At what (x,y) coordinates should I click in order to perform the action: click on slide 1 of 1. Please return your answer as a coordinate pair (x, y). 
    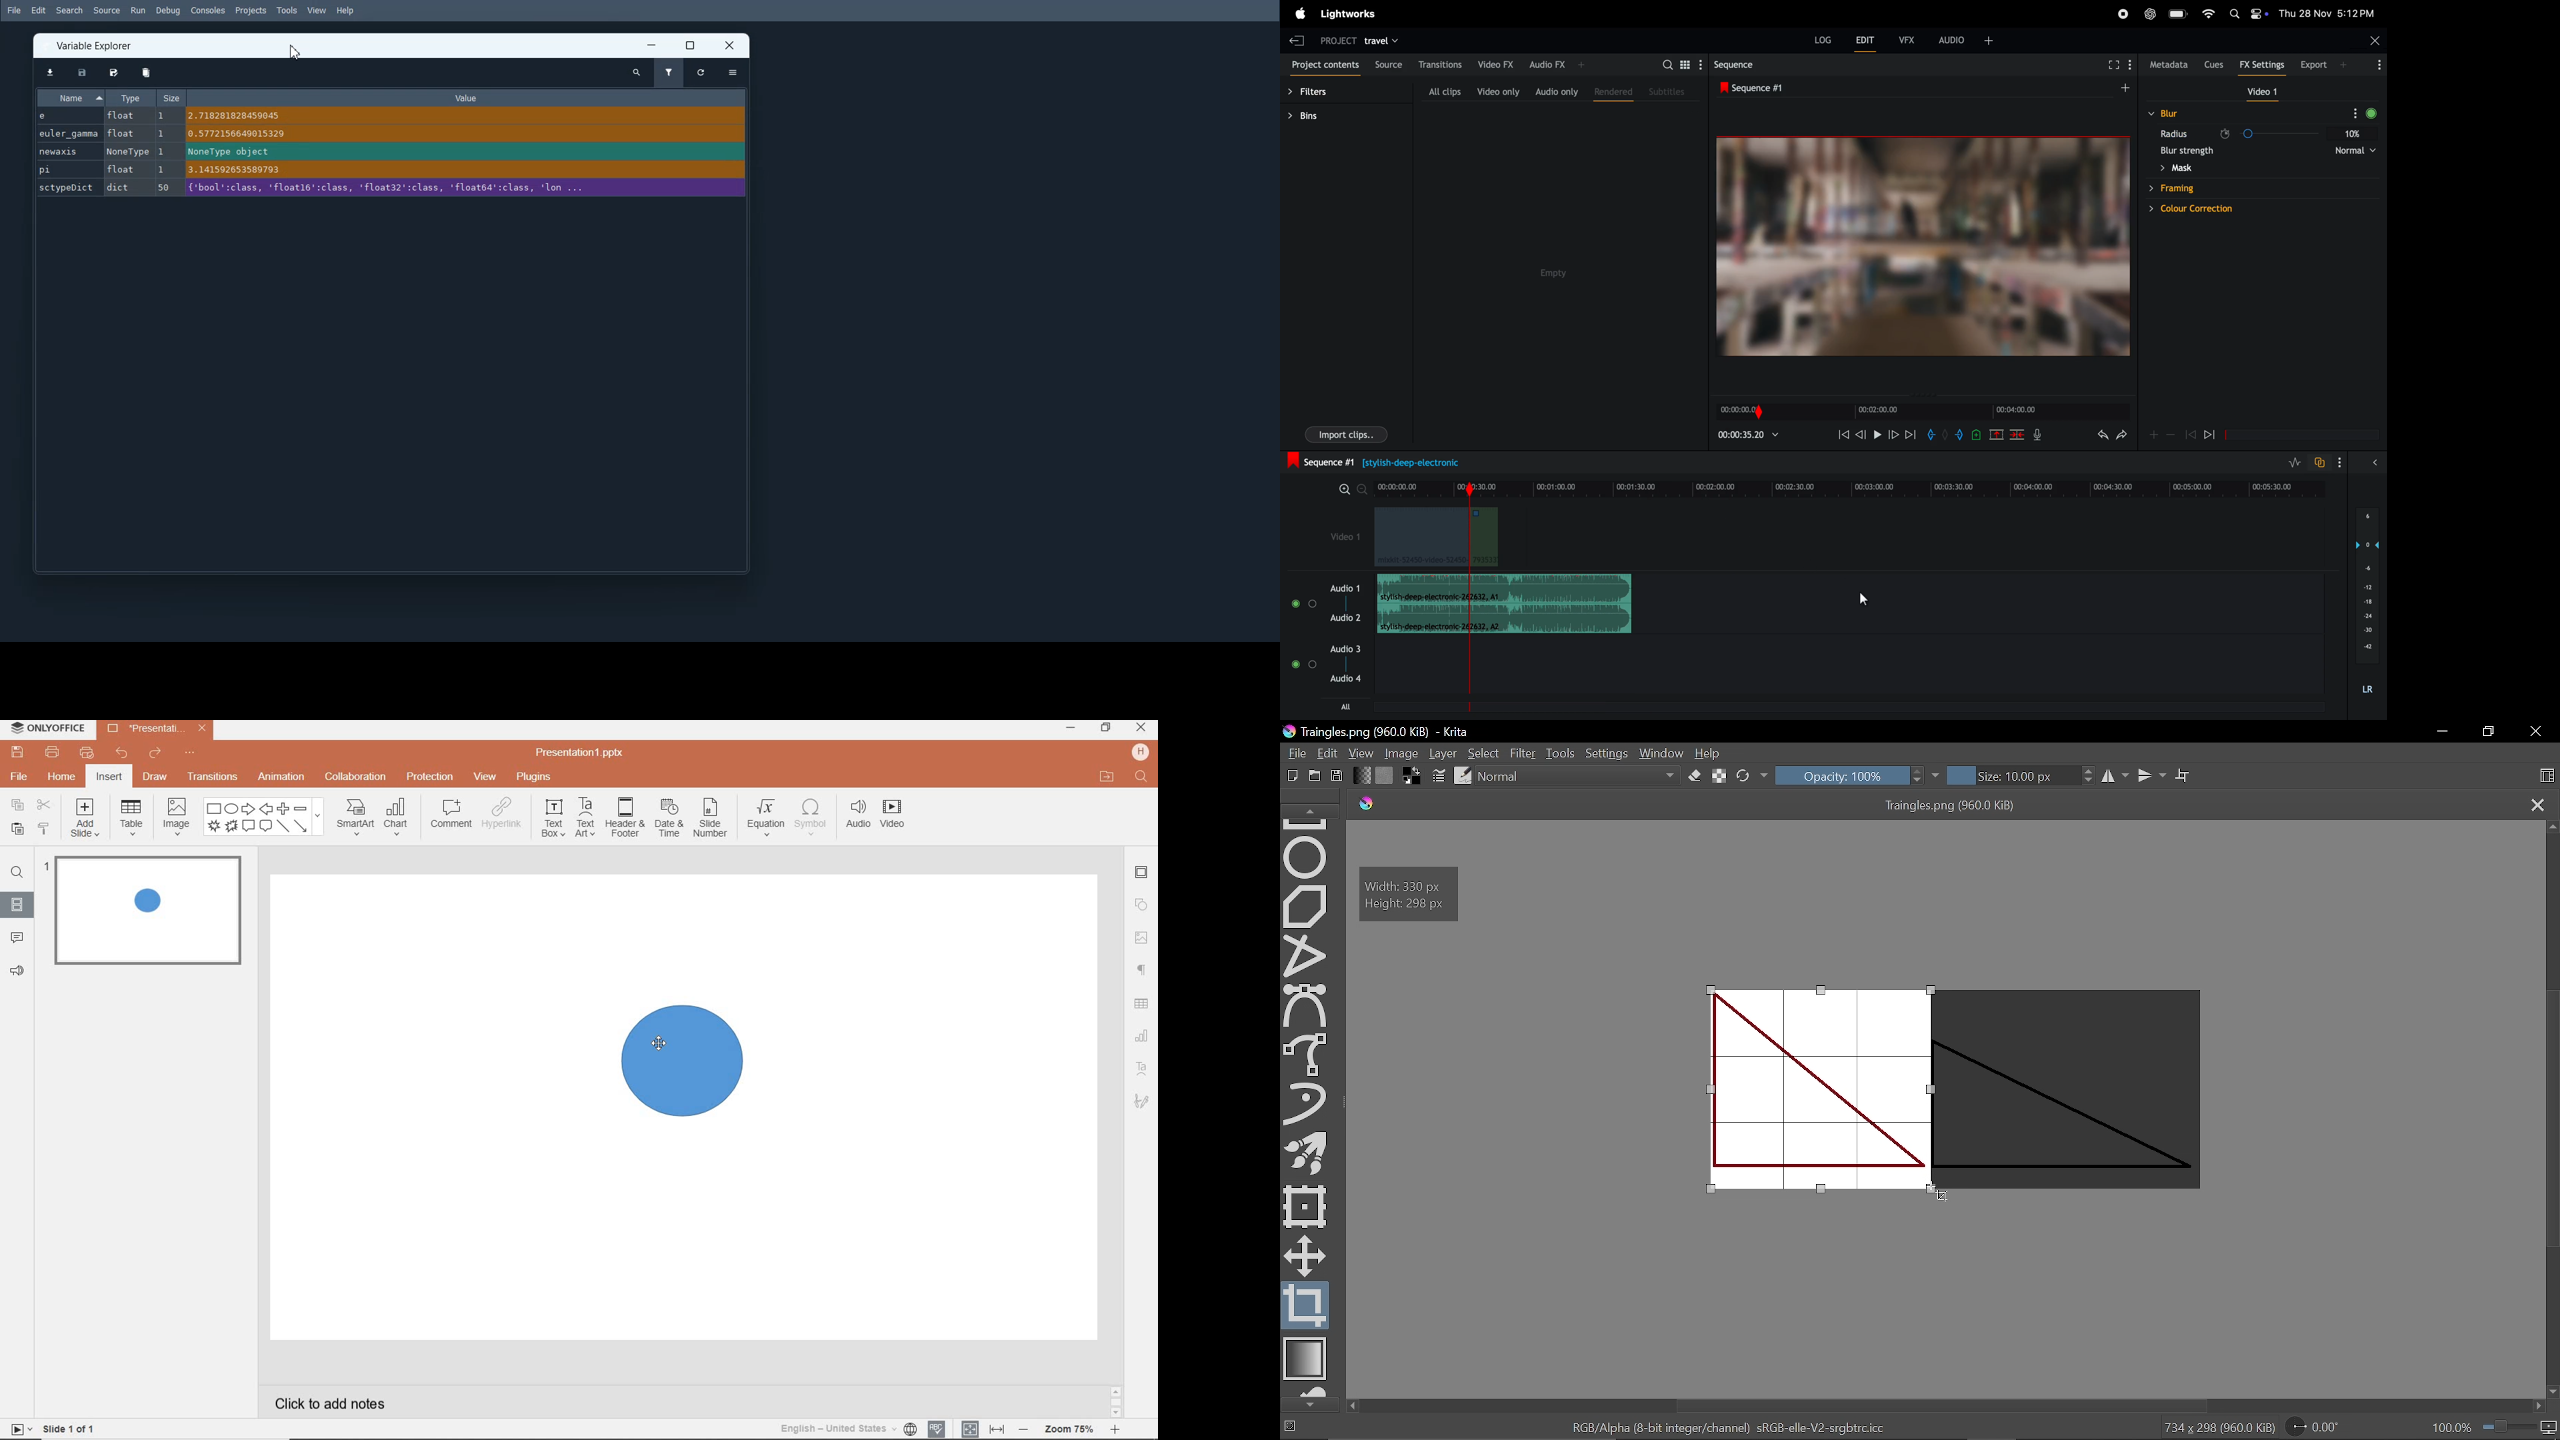
    Looking at the image, I should click on (70, 1428).